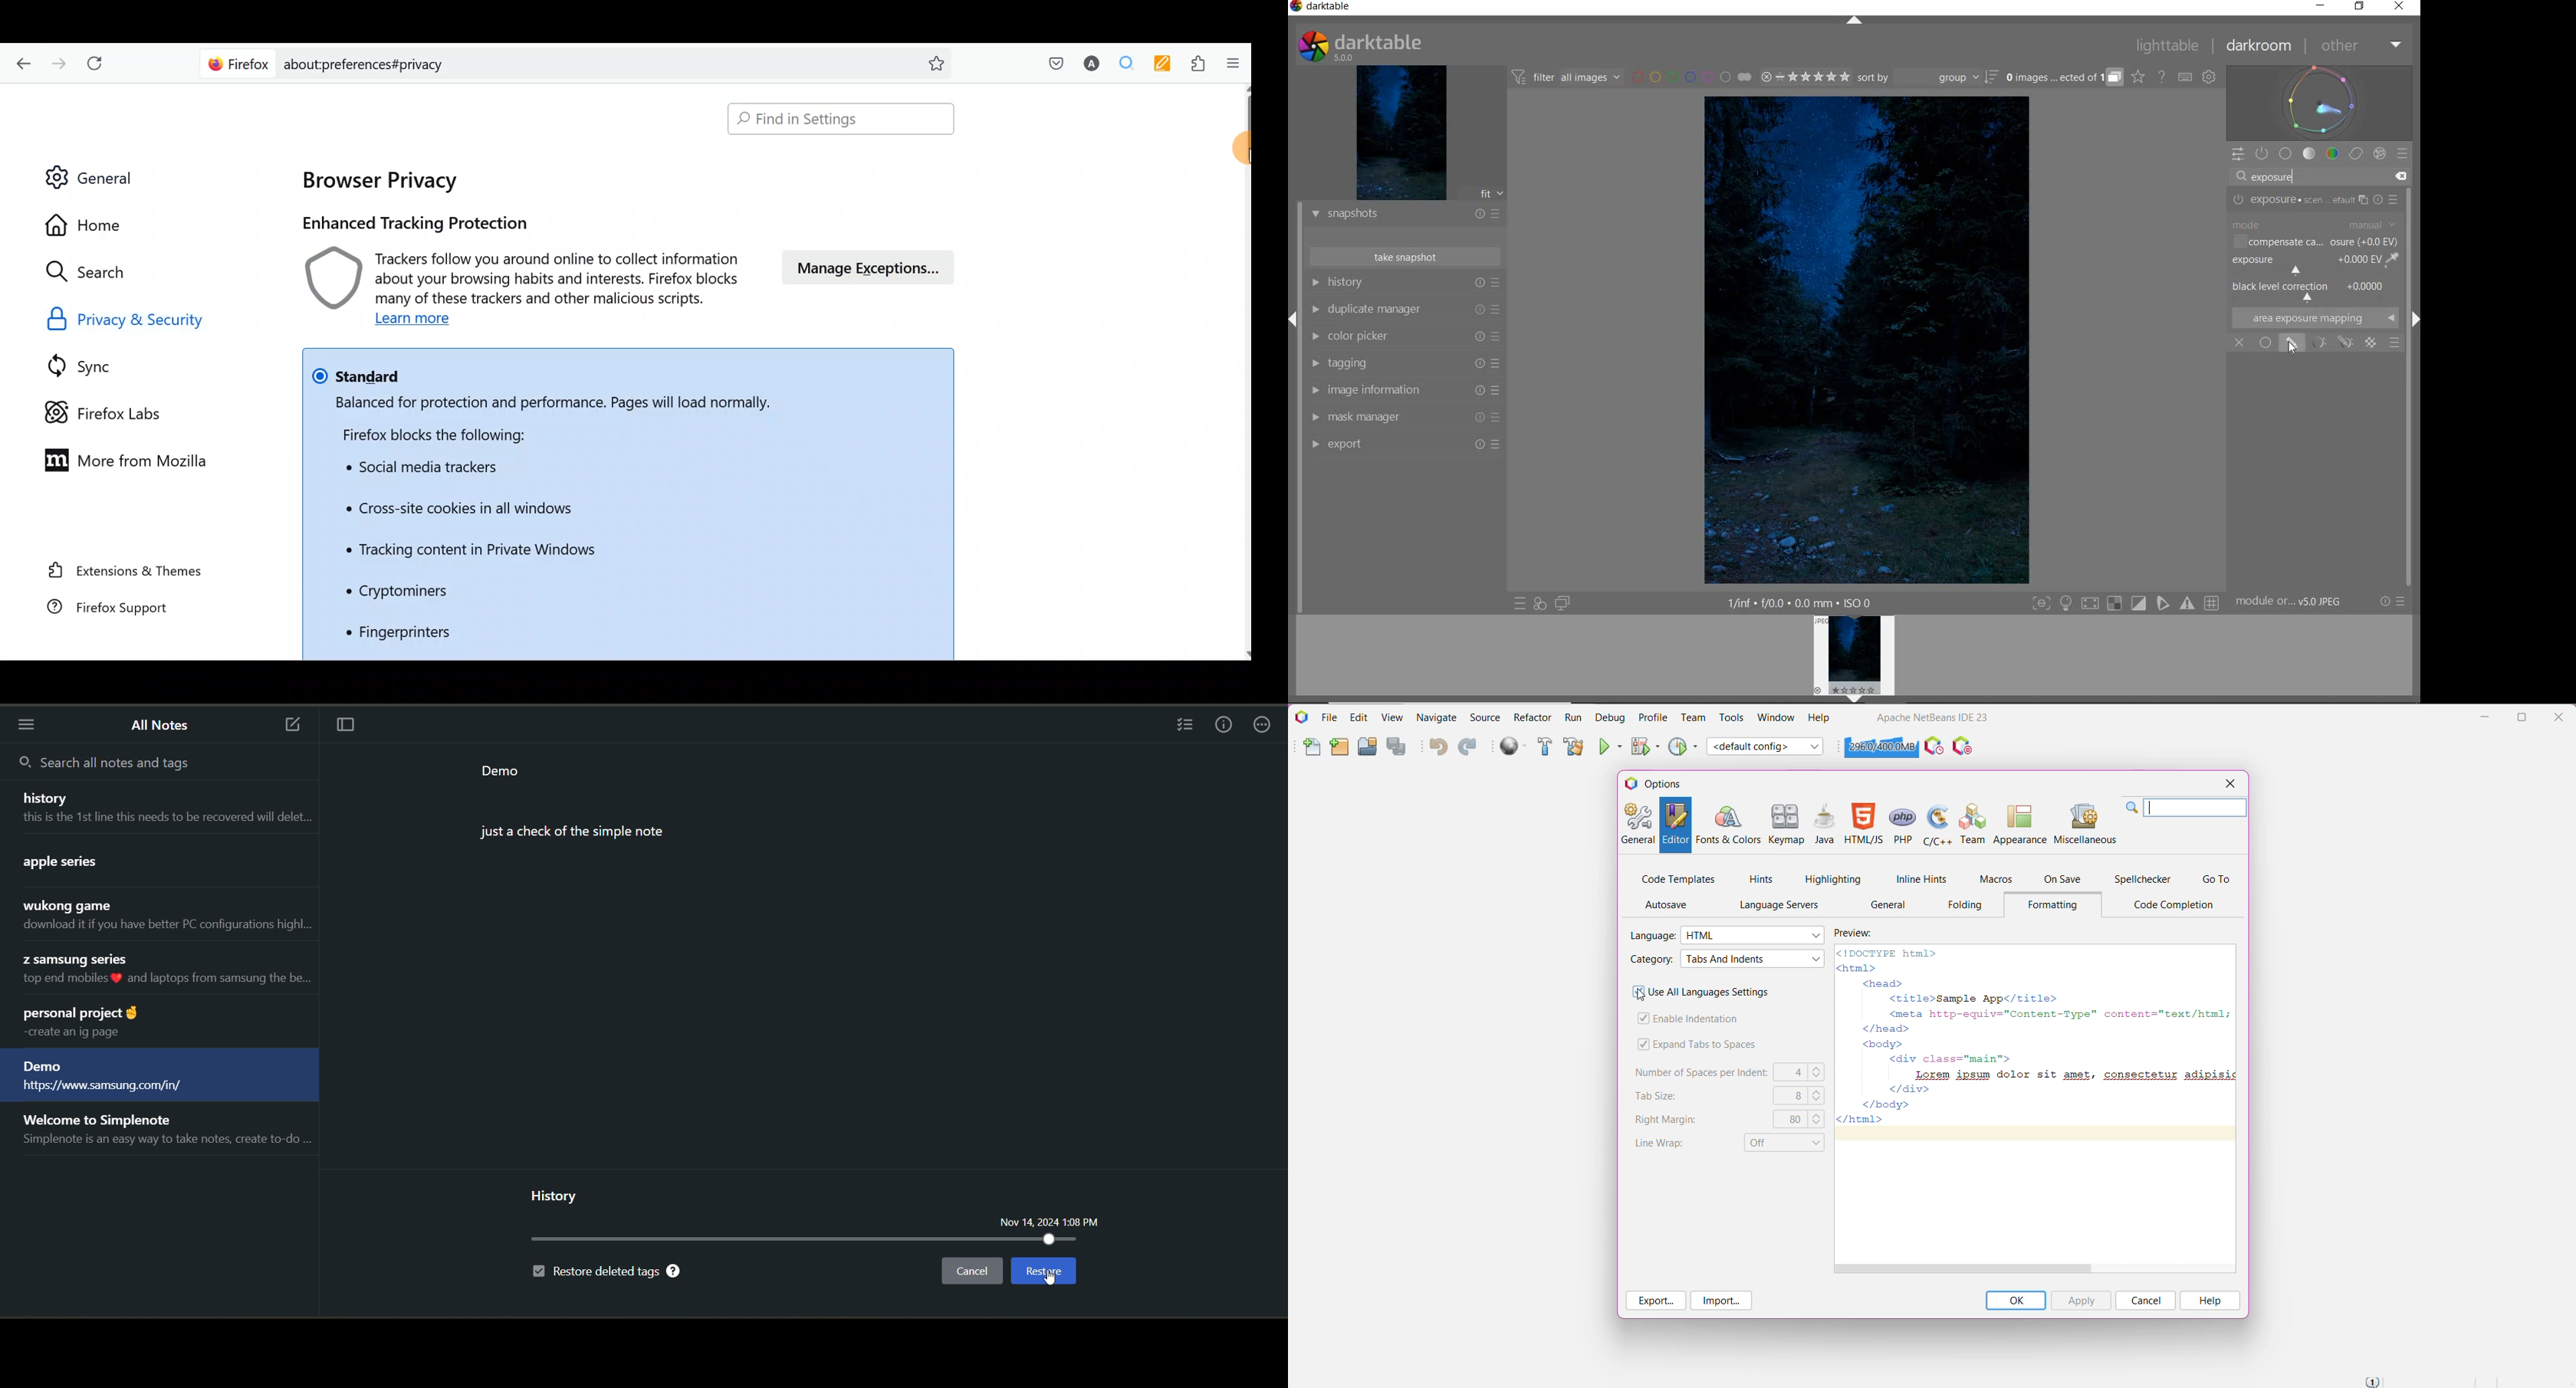  I want to click on Run All, so click(1514, 747).